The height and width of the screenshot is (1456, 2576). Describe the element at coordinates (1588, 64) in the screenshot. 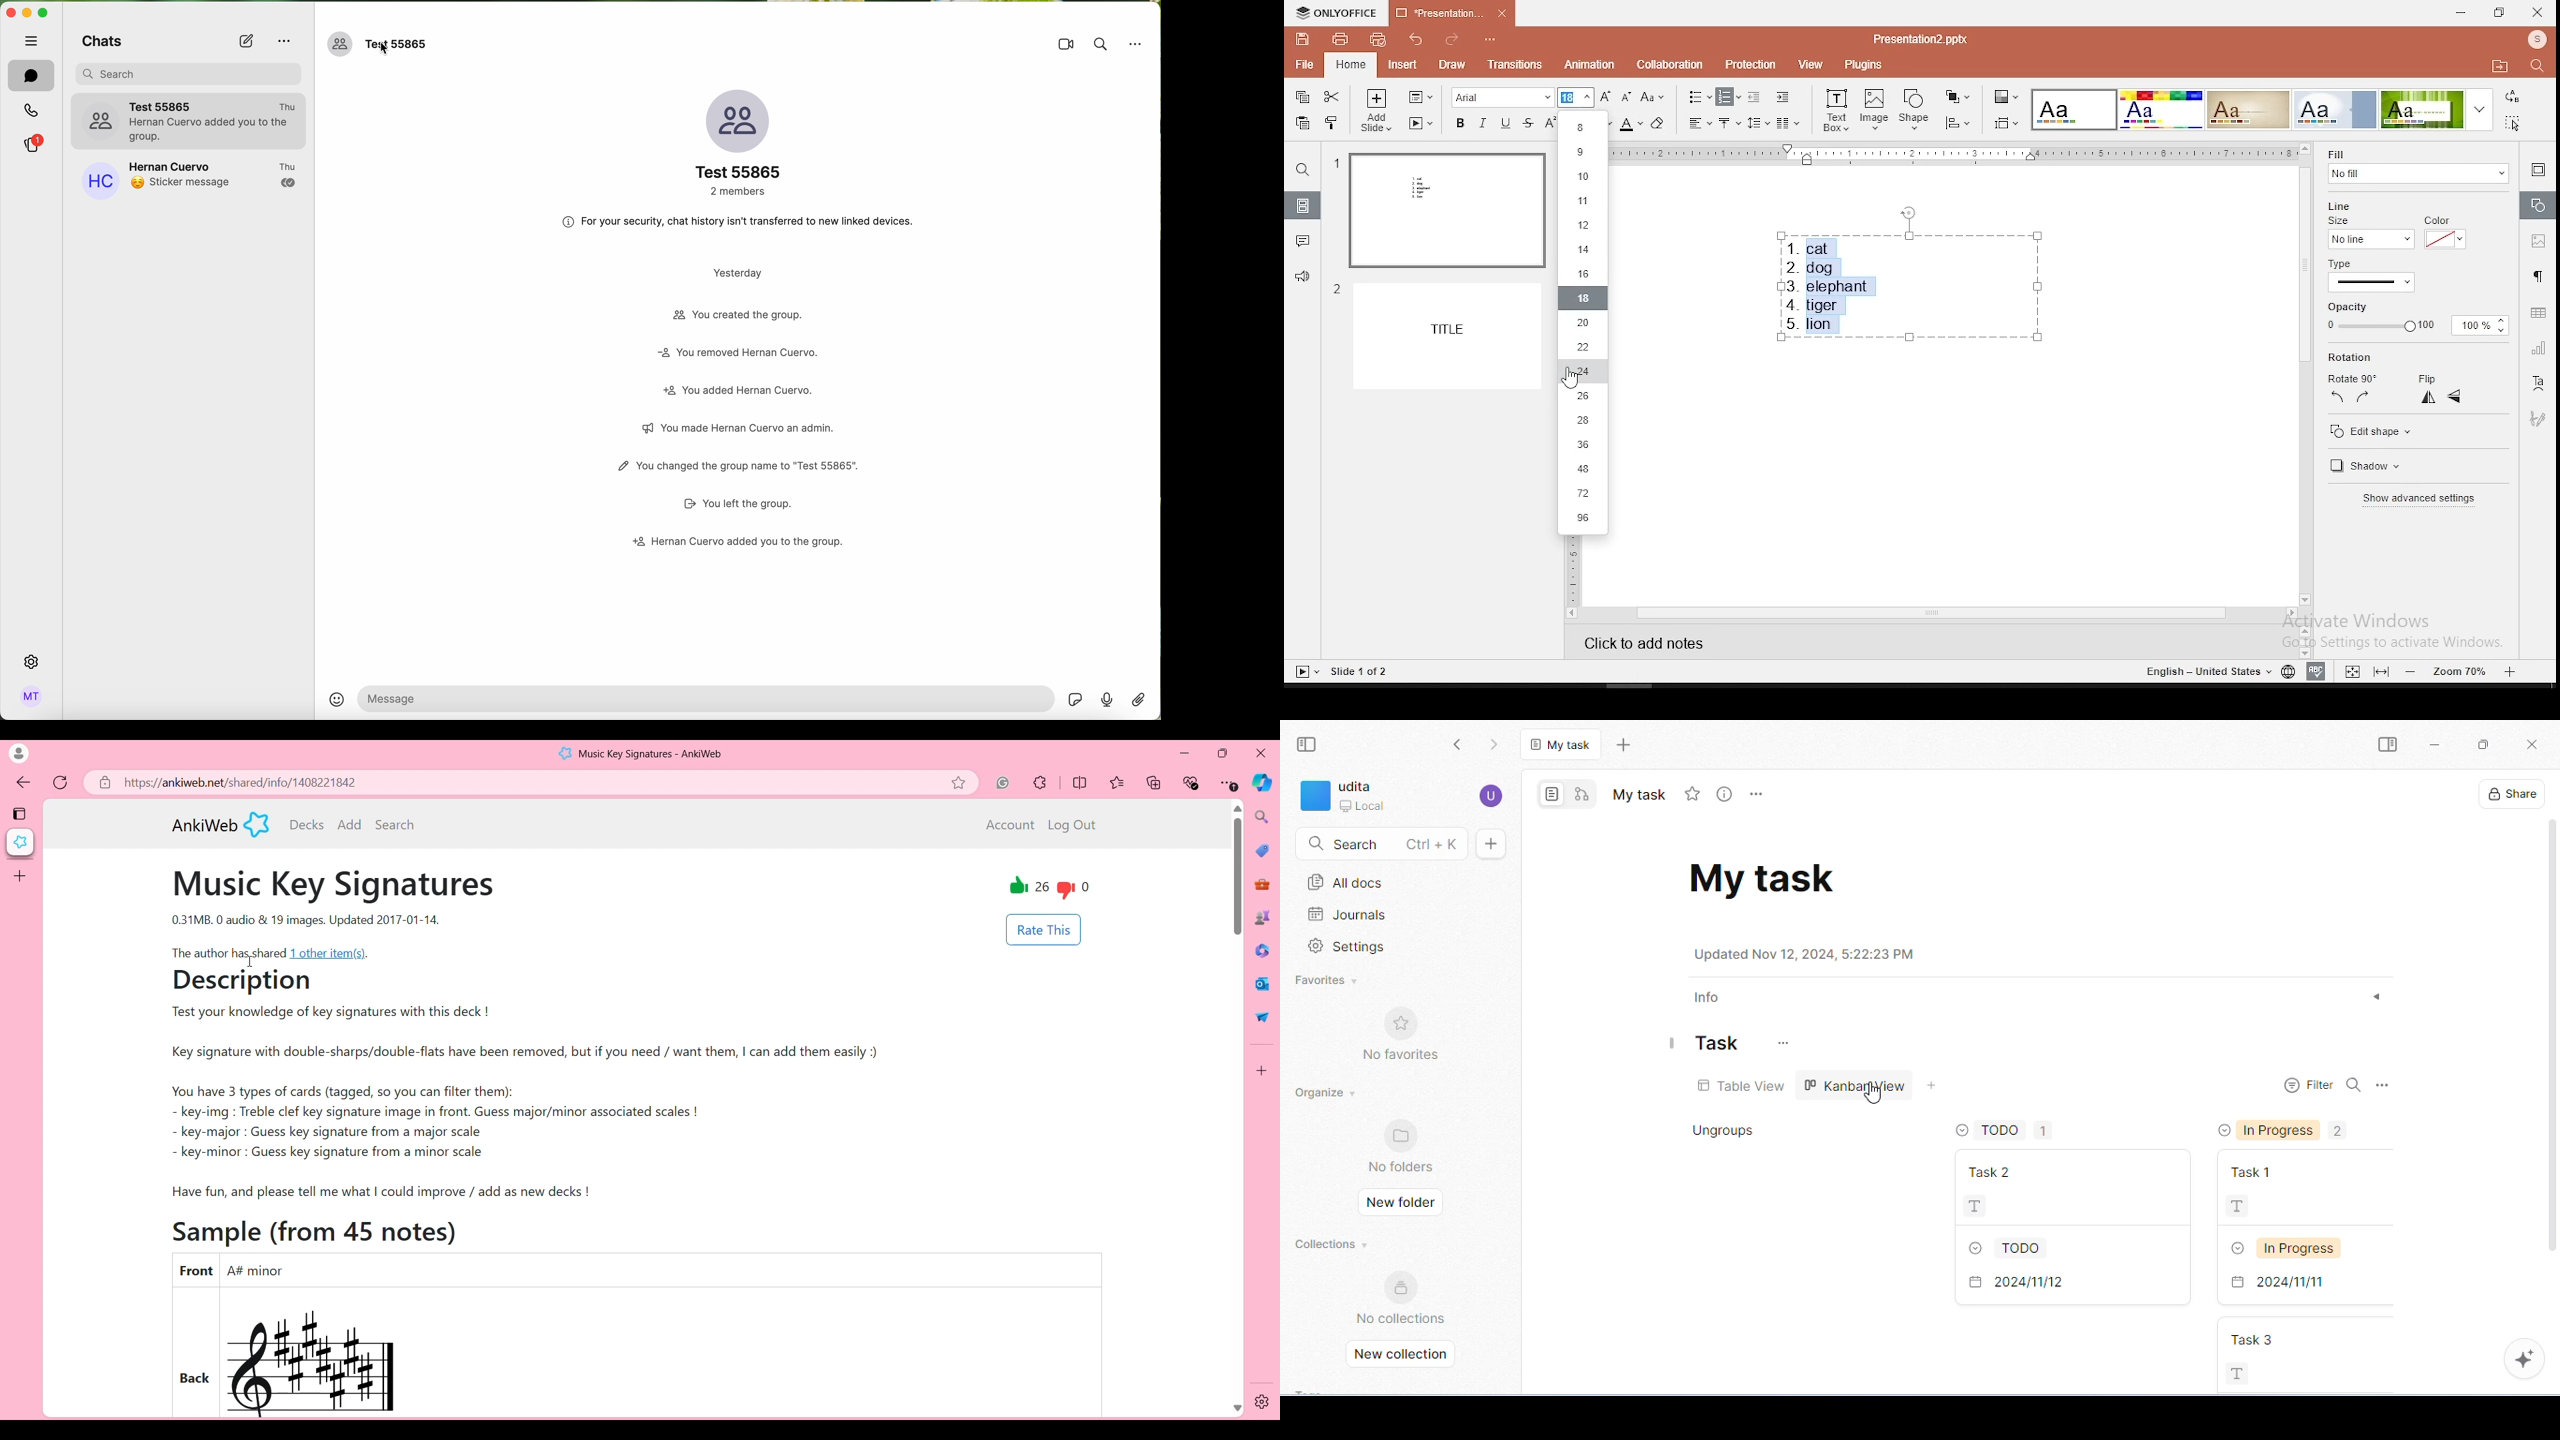

I see `animation` at that location.